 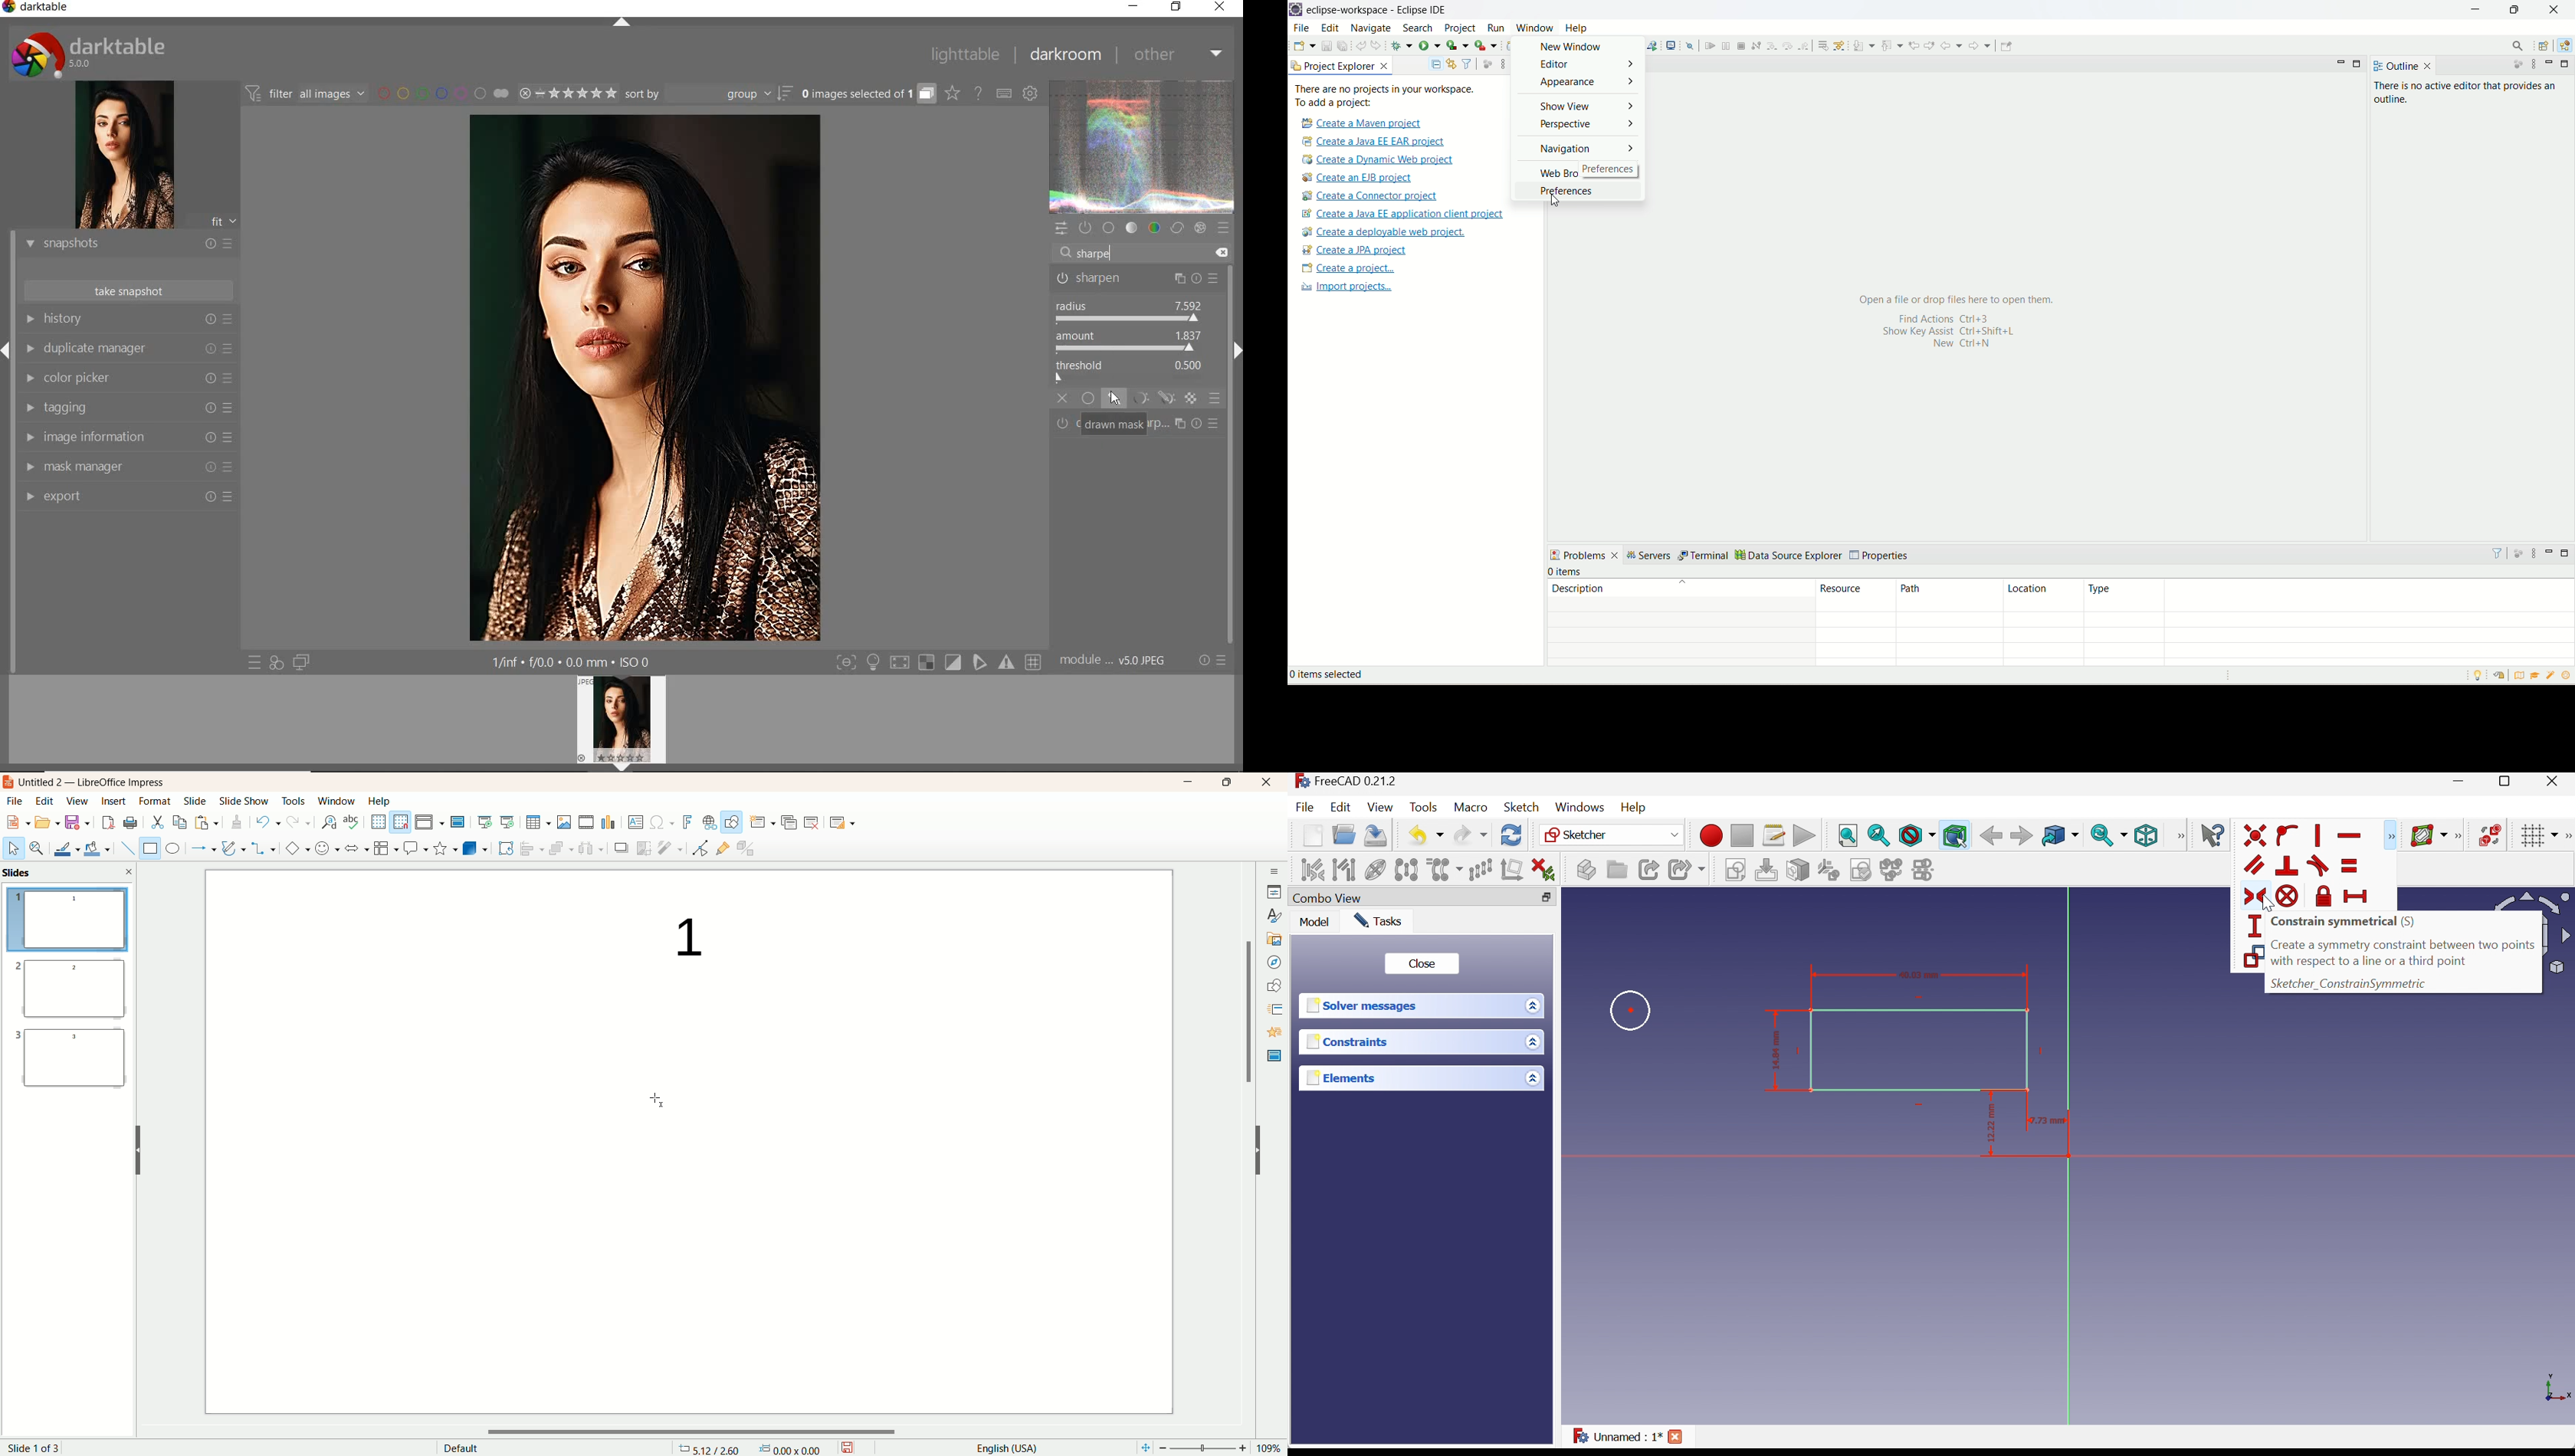 What do you see at coordinates (1134, 7) in the screenshot?
I see `MINIMIZE` at bounding box center [1134, 7].